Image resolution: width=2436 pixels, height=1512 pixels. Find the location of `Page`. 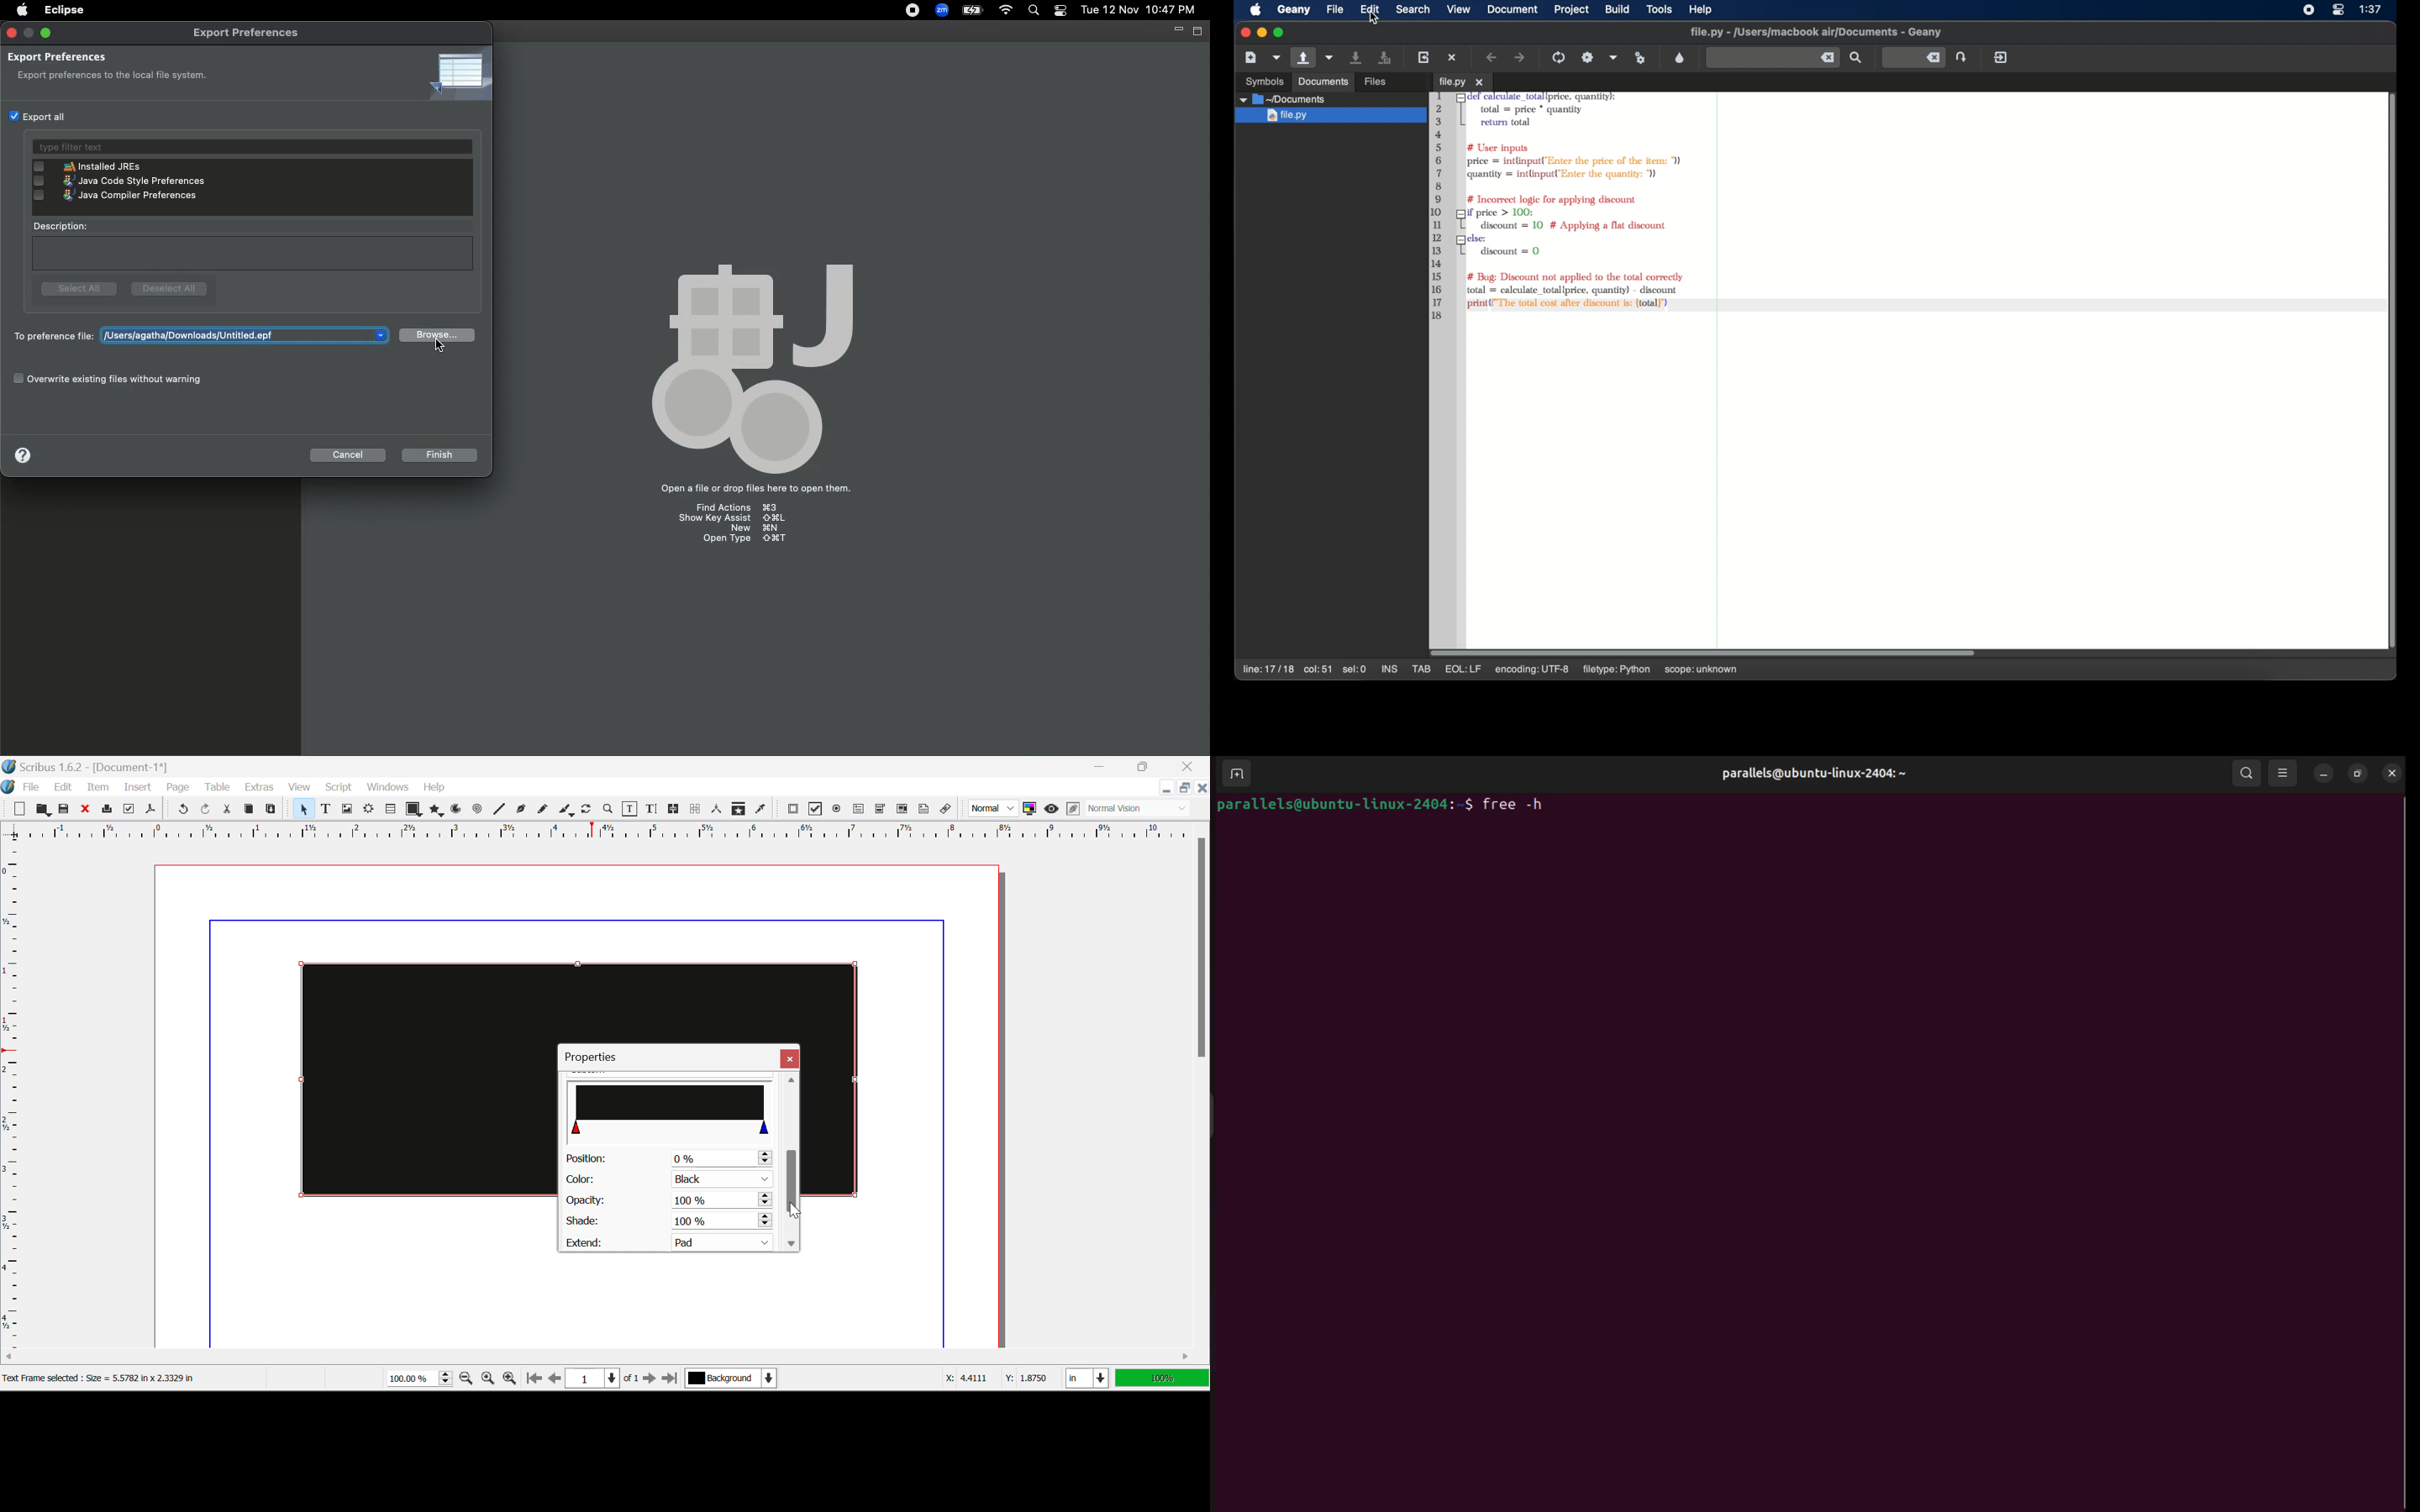

Page is located at coordinates (177, 788).